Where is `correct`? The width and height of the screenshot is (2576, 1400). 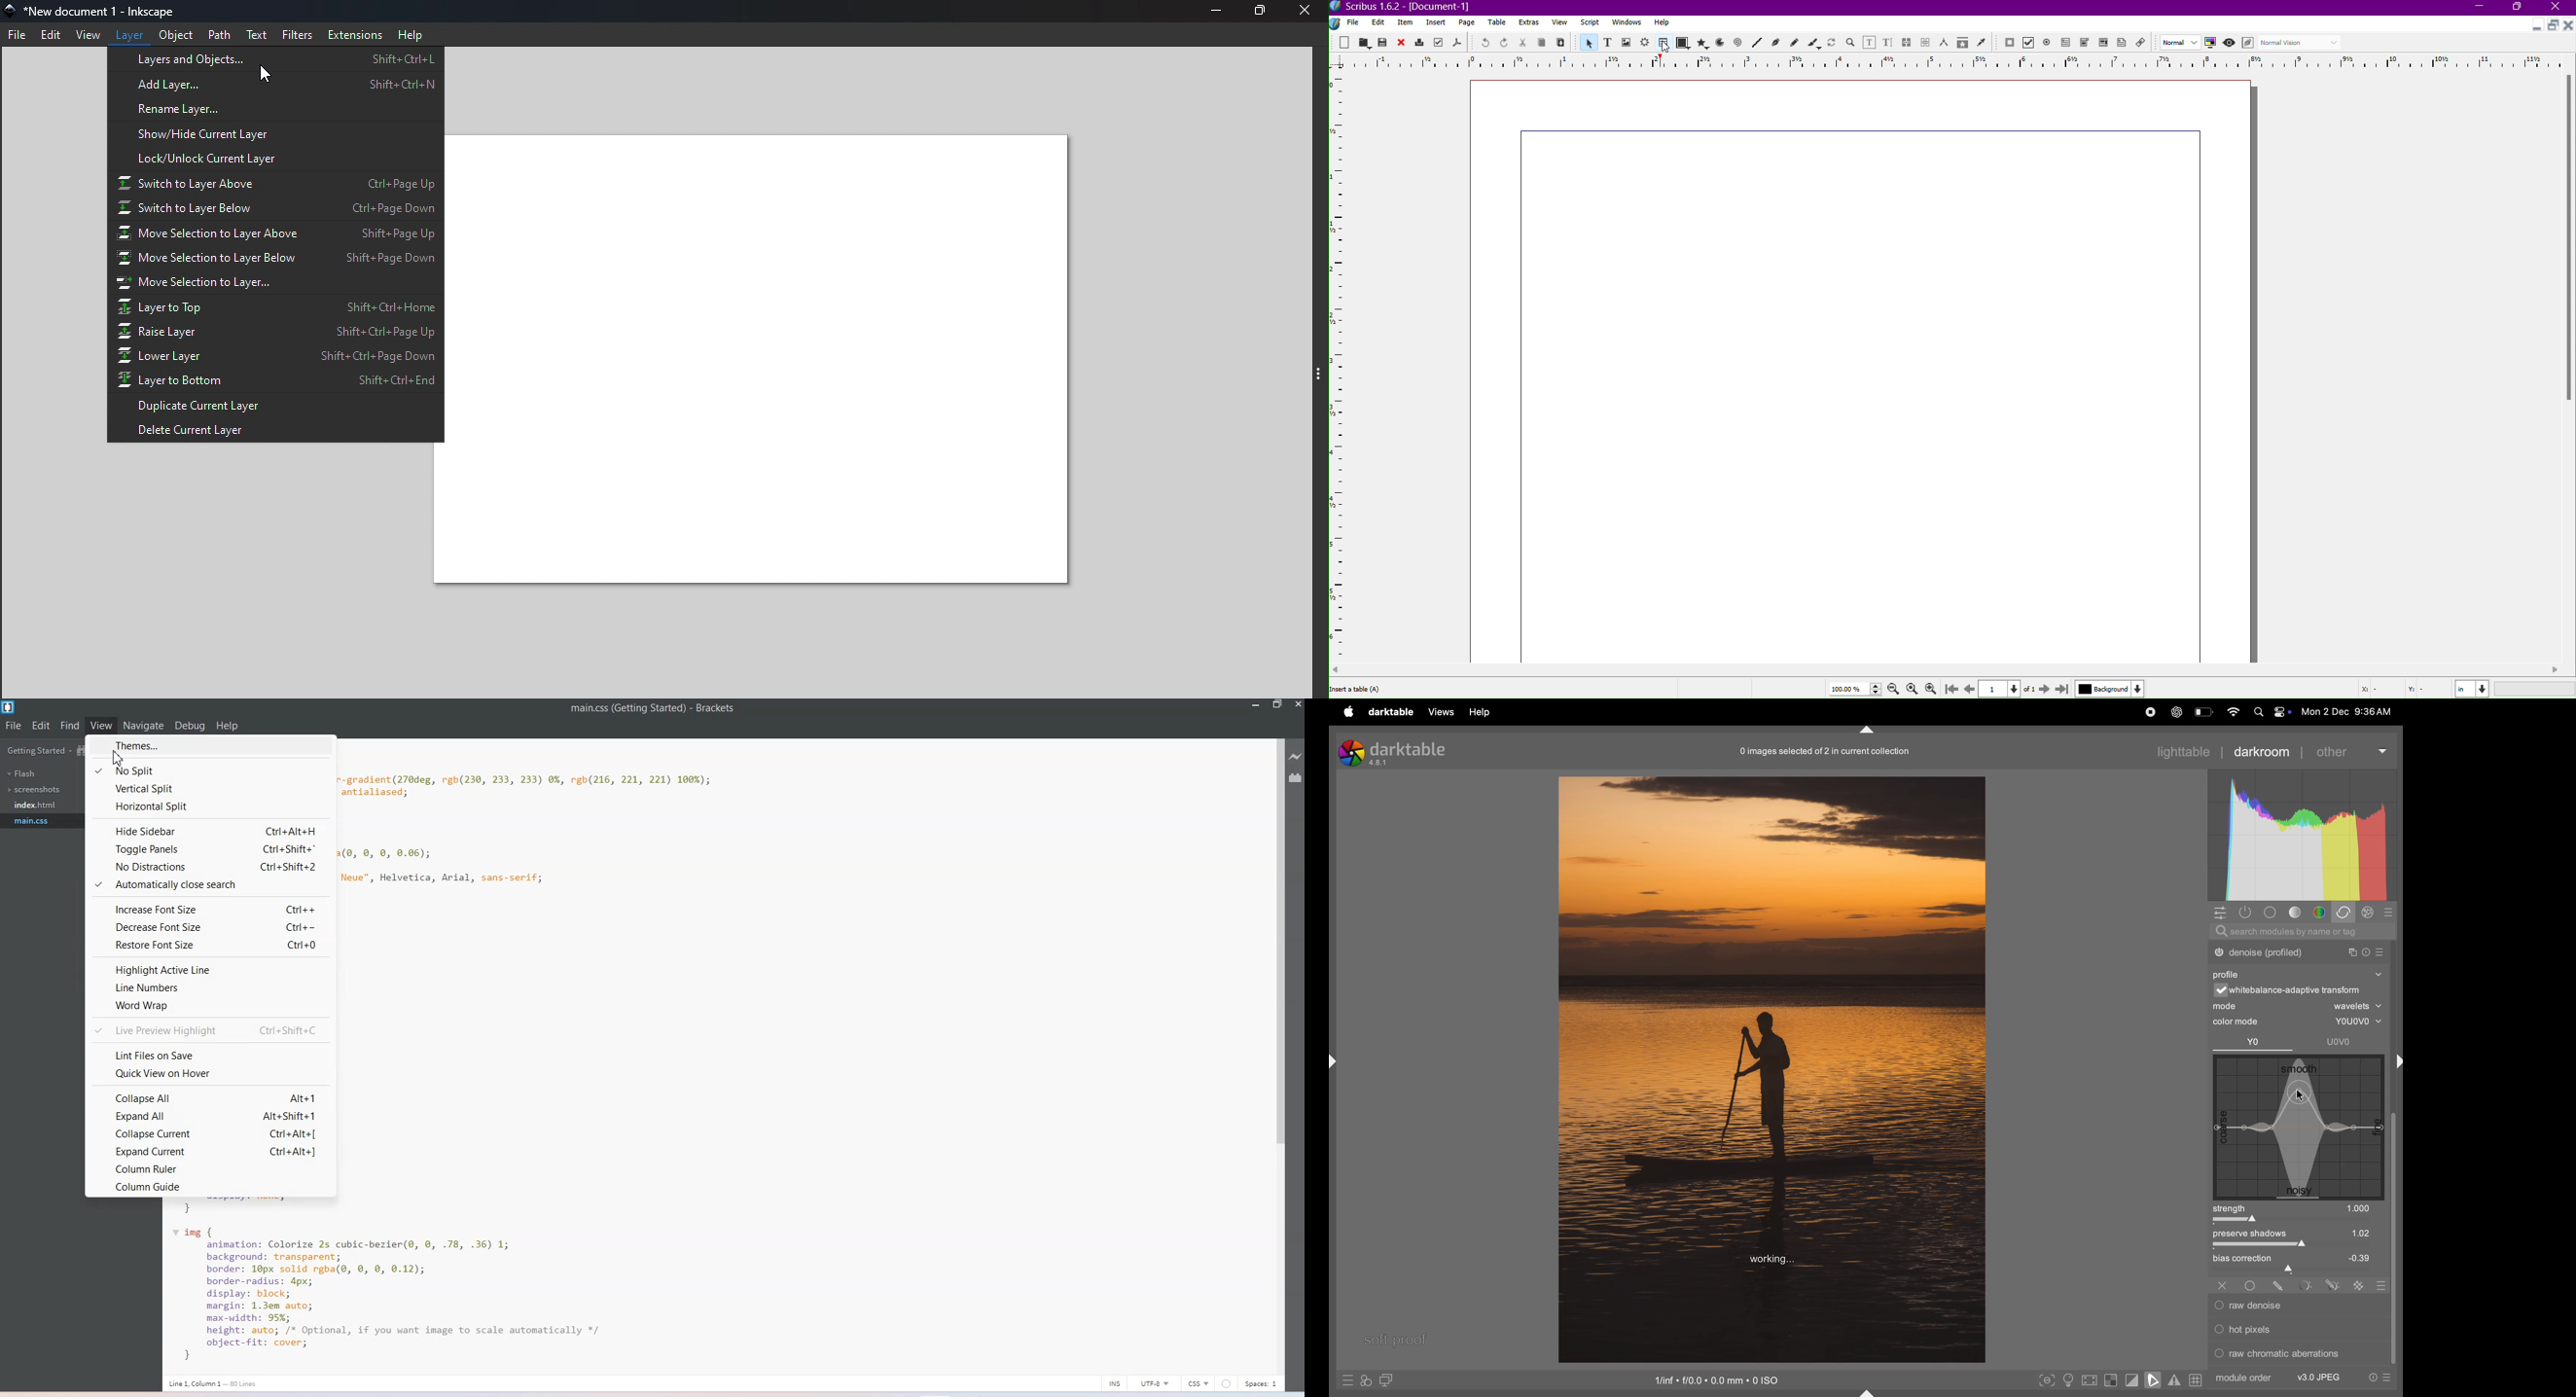 correct is located at coordinates (2346, 913).